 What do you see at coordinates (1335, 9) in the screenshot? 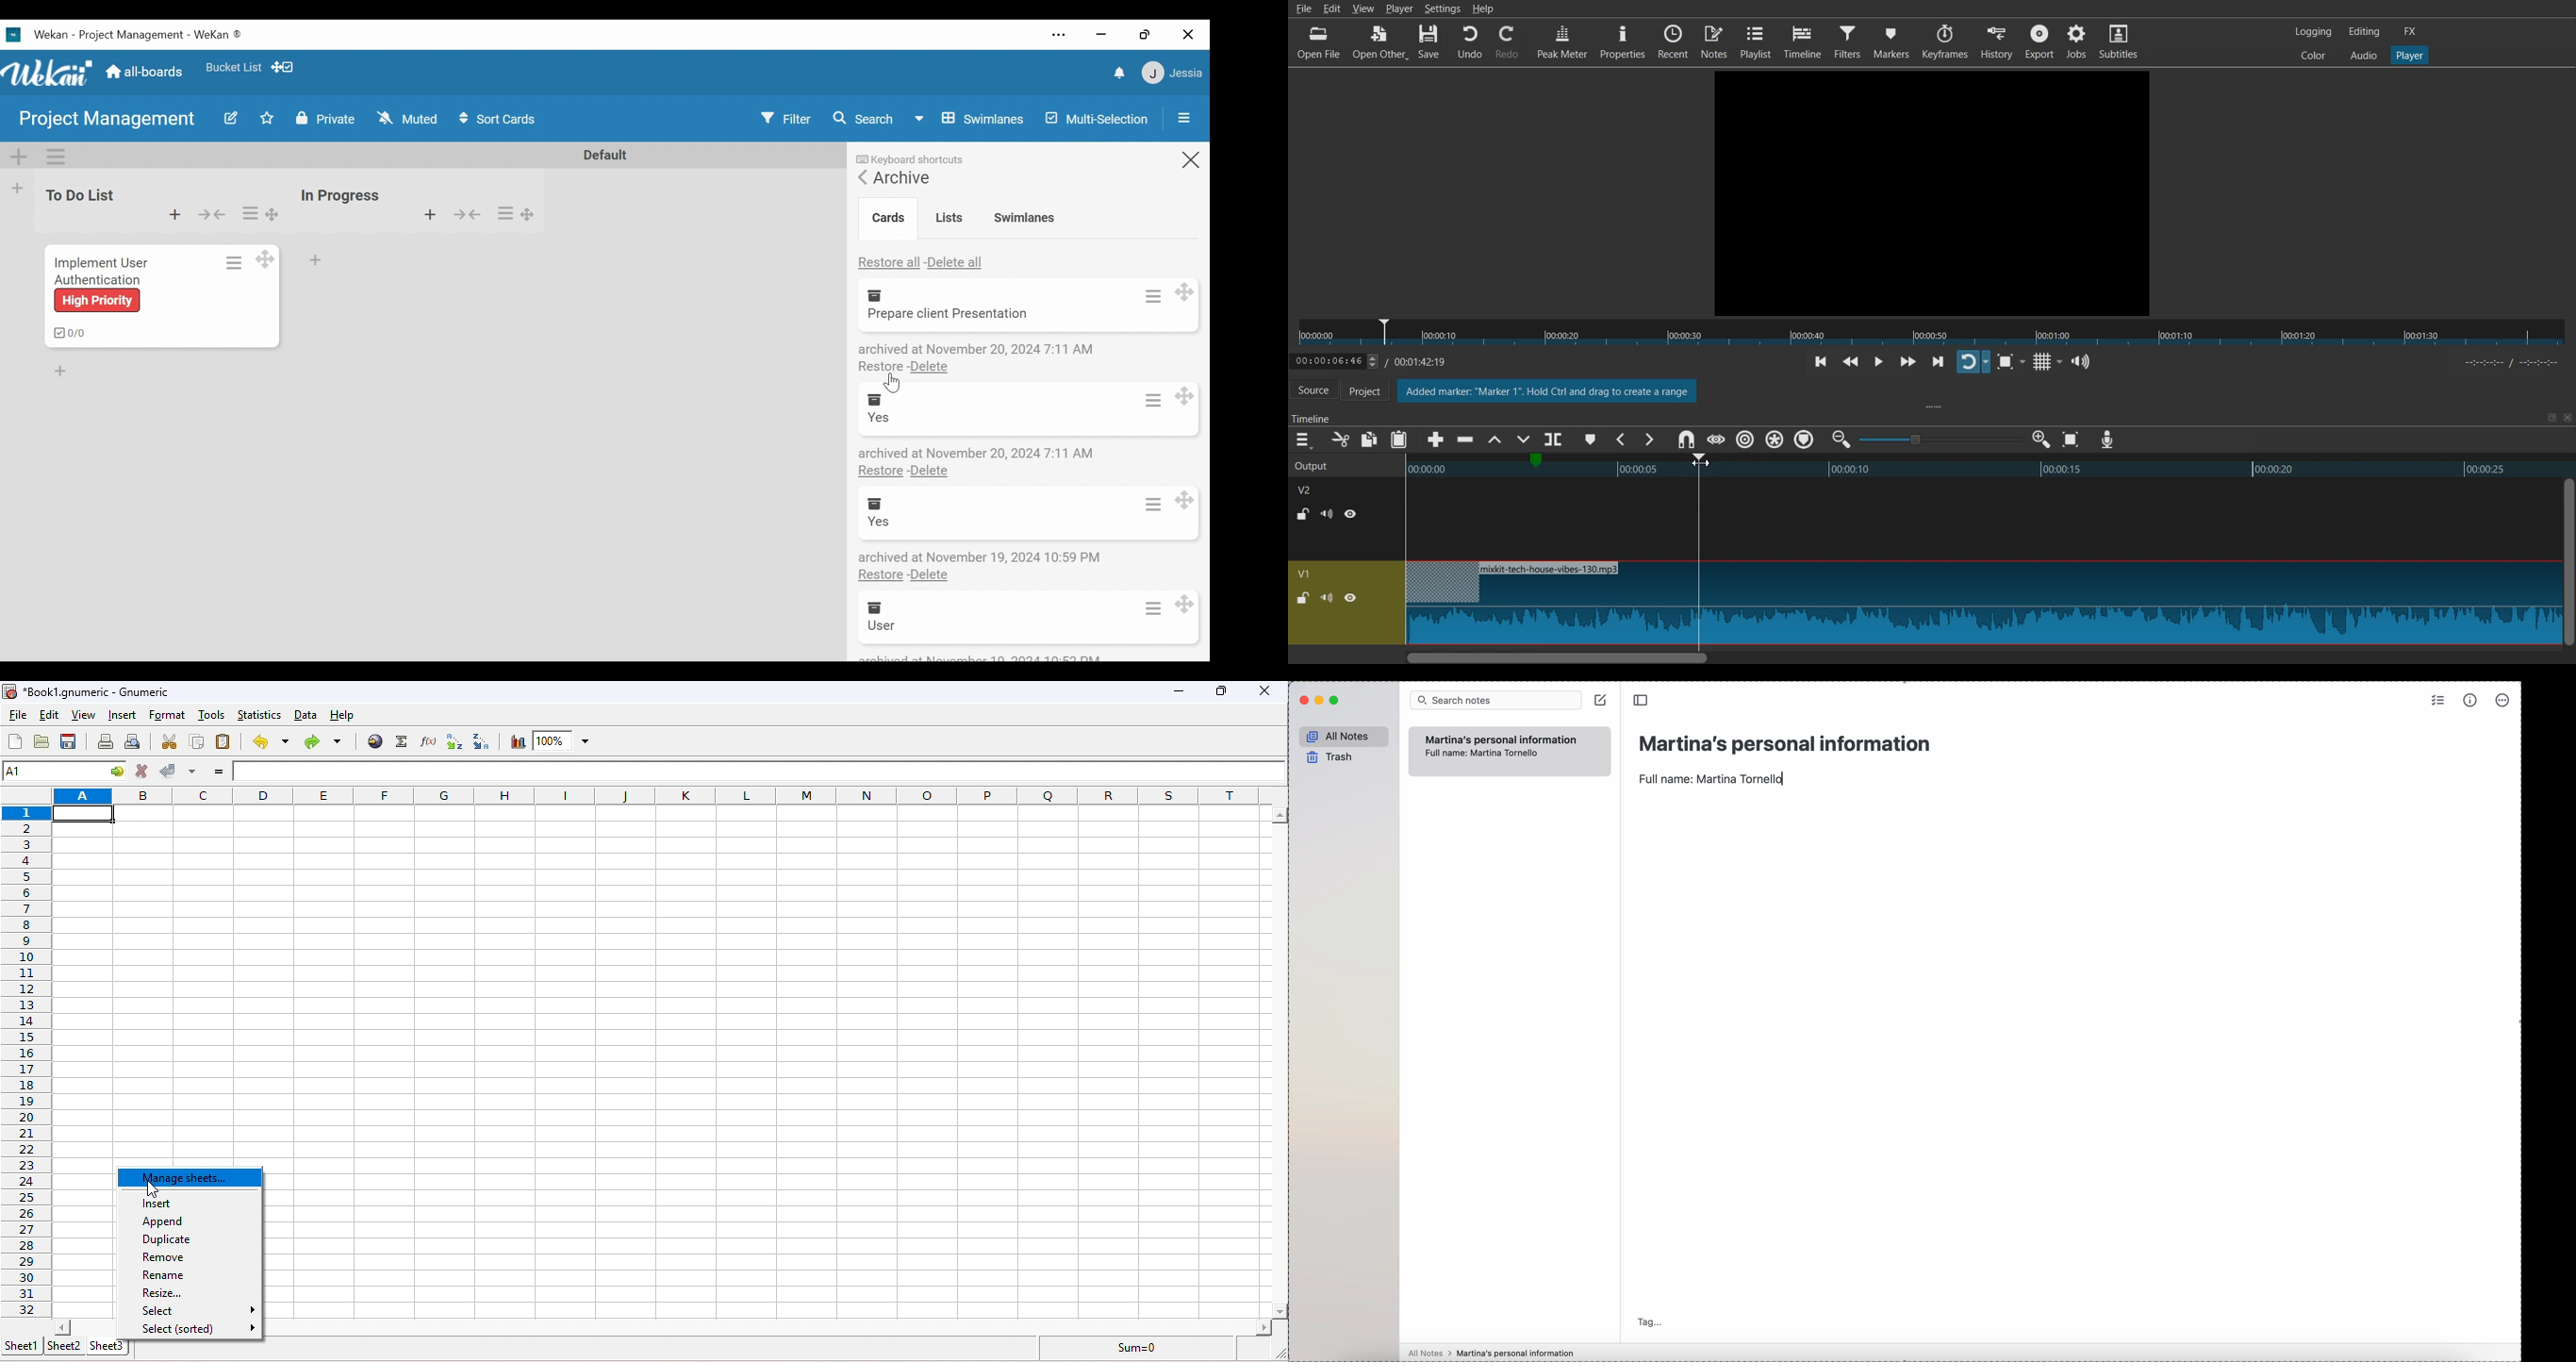
I see `Edit` at bounding box center [1335, 9].